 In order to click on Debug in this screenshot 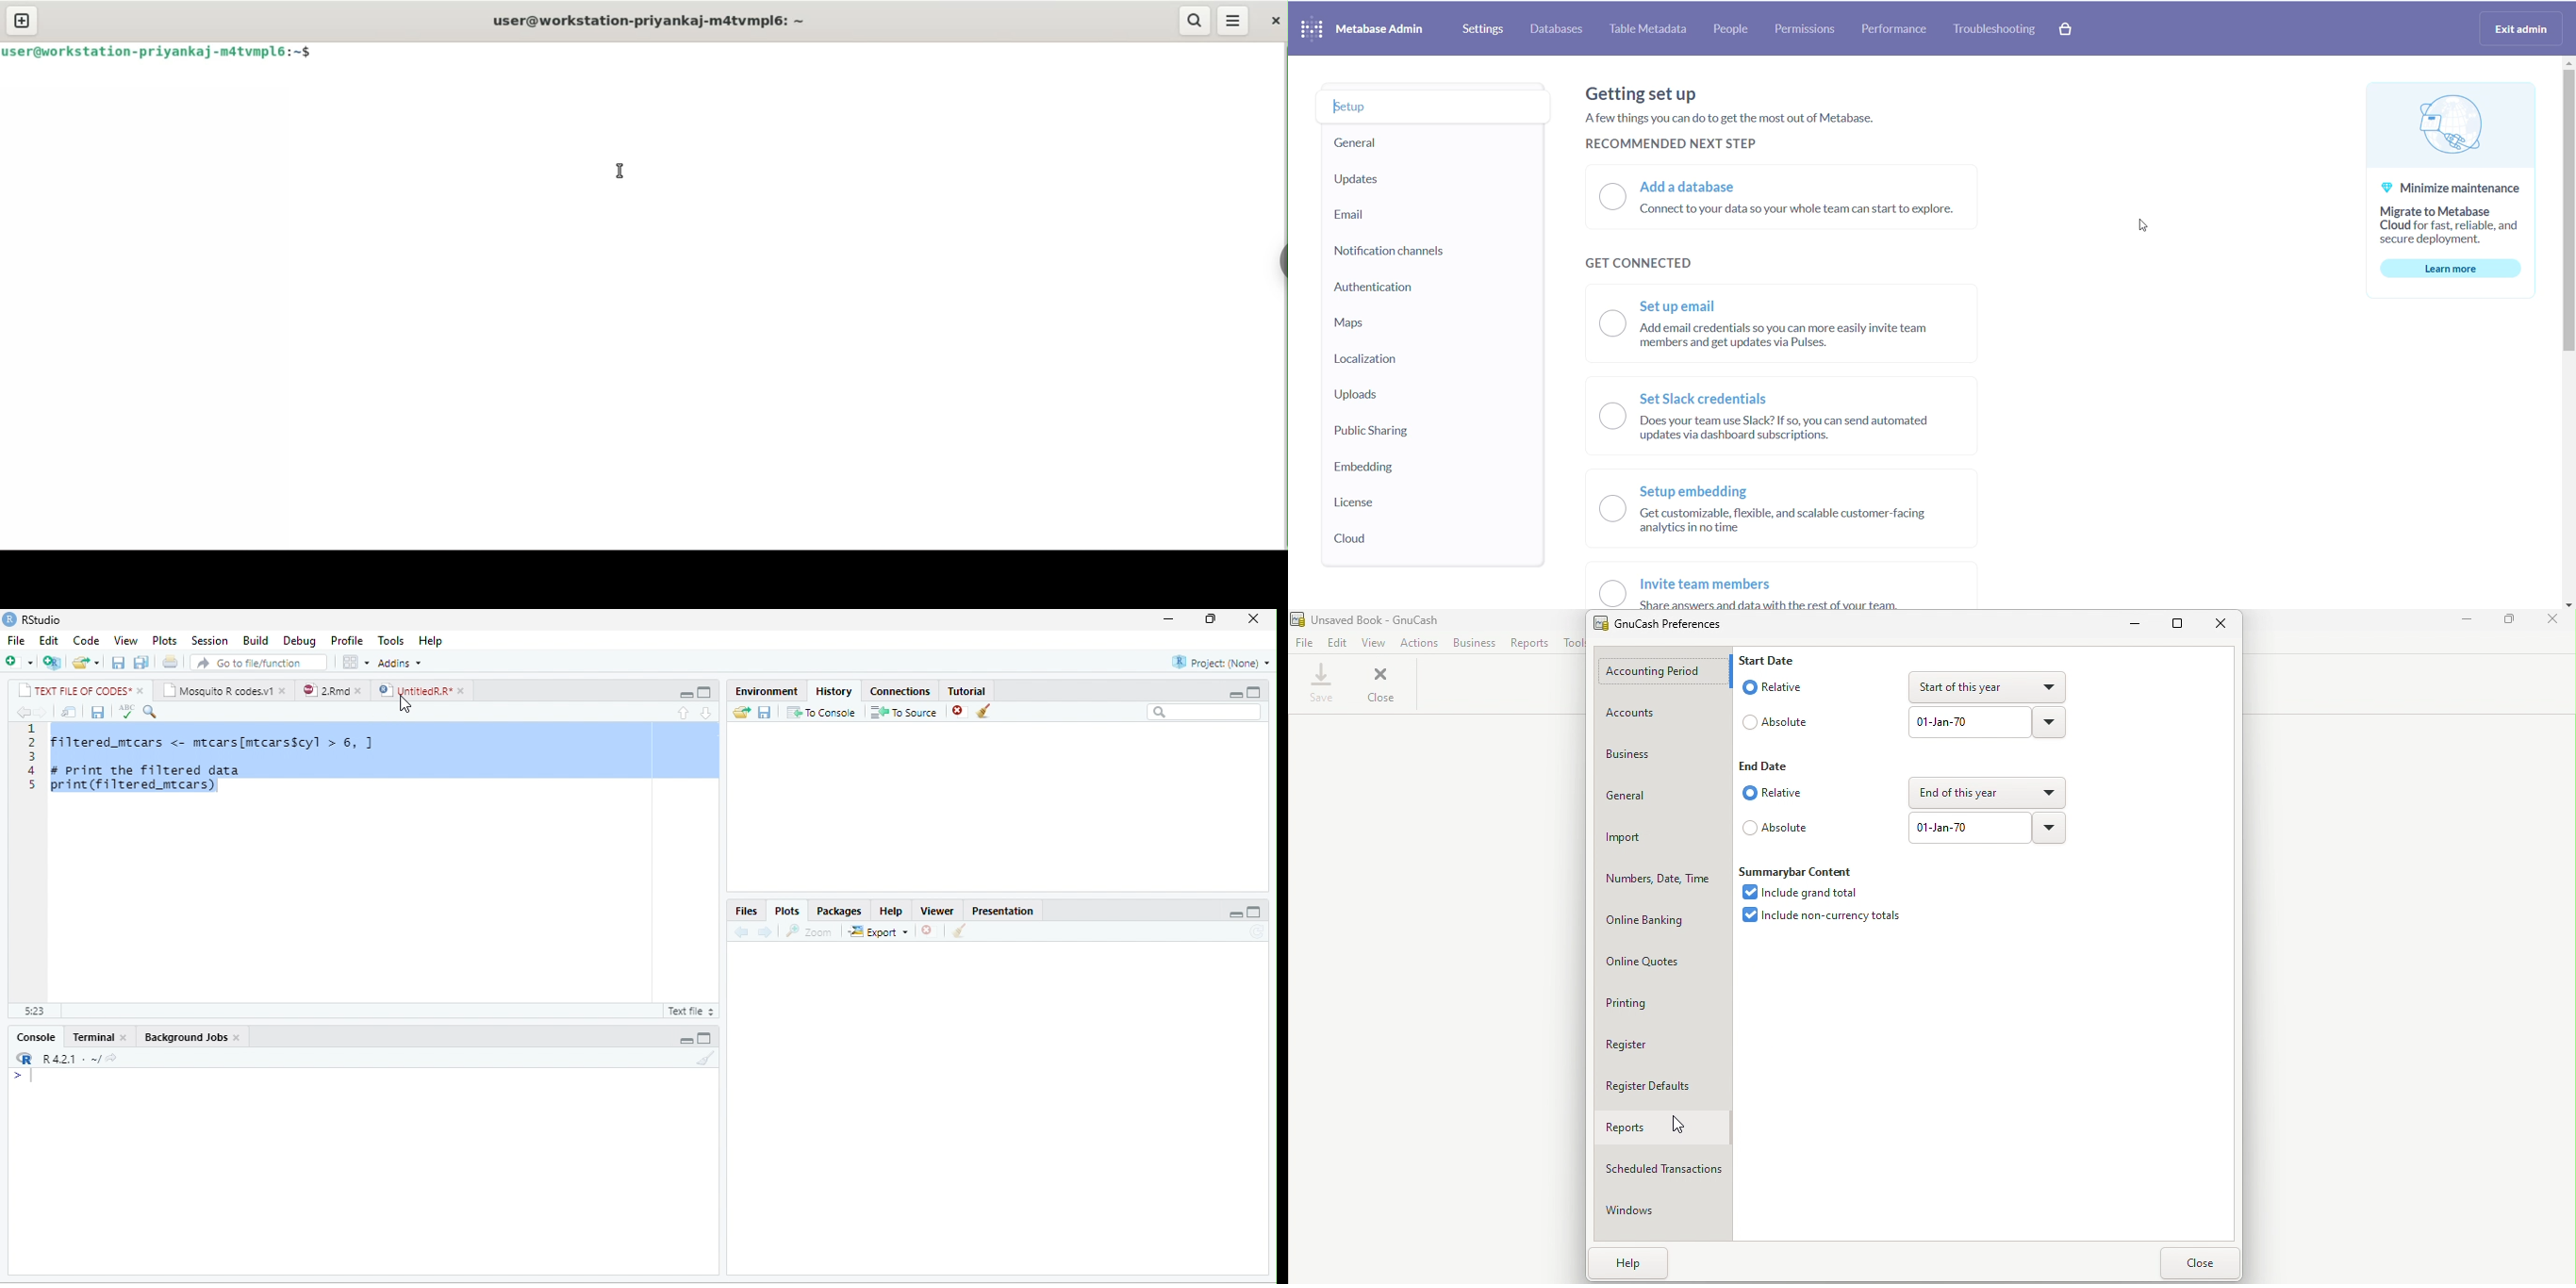, I will do `click(299, 642)`.